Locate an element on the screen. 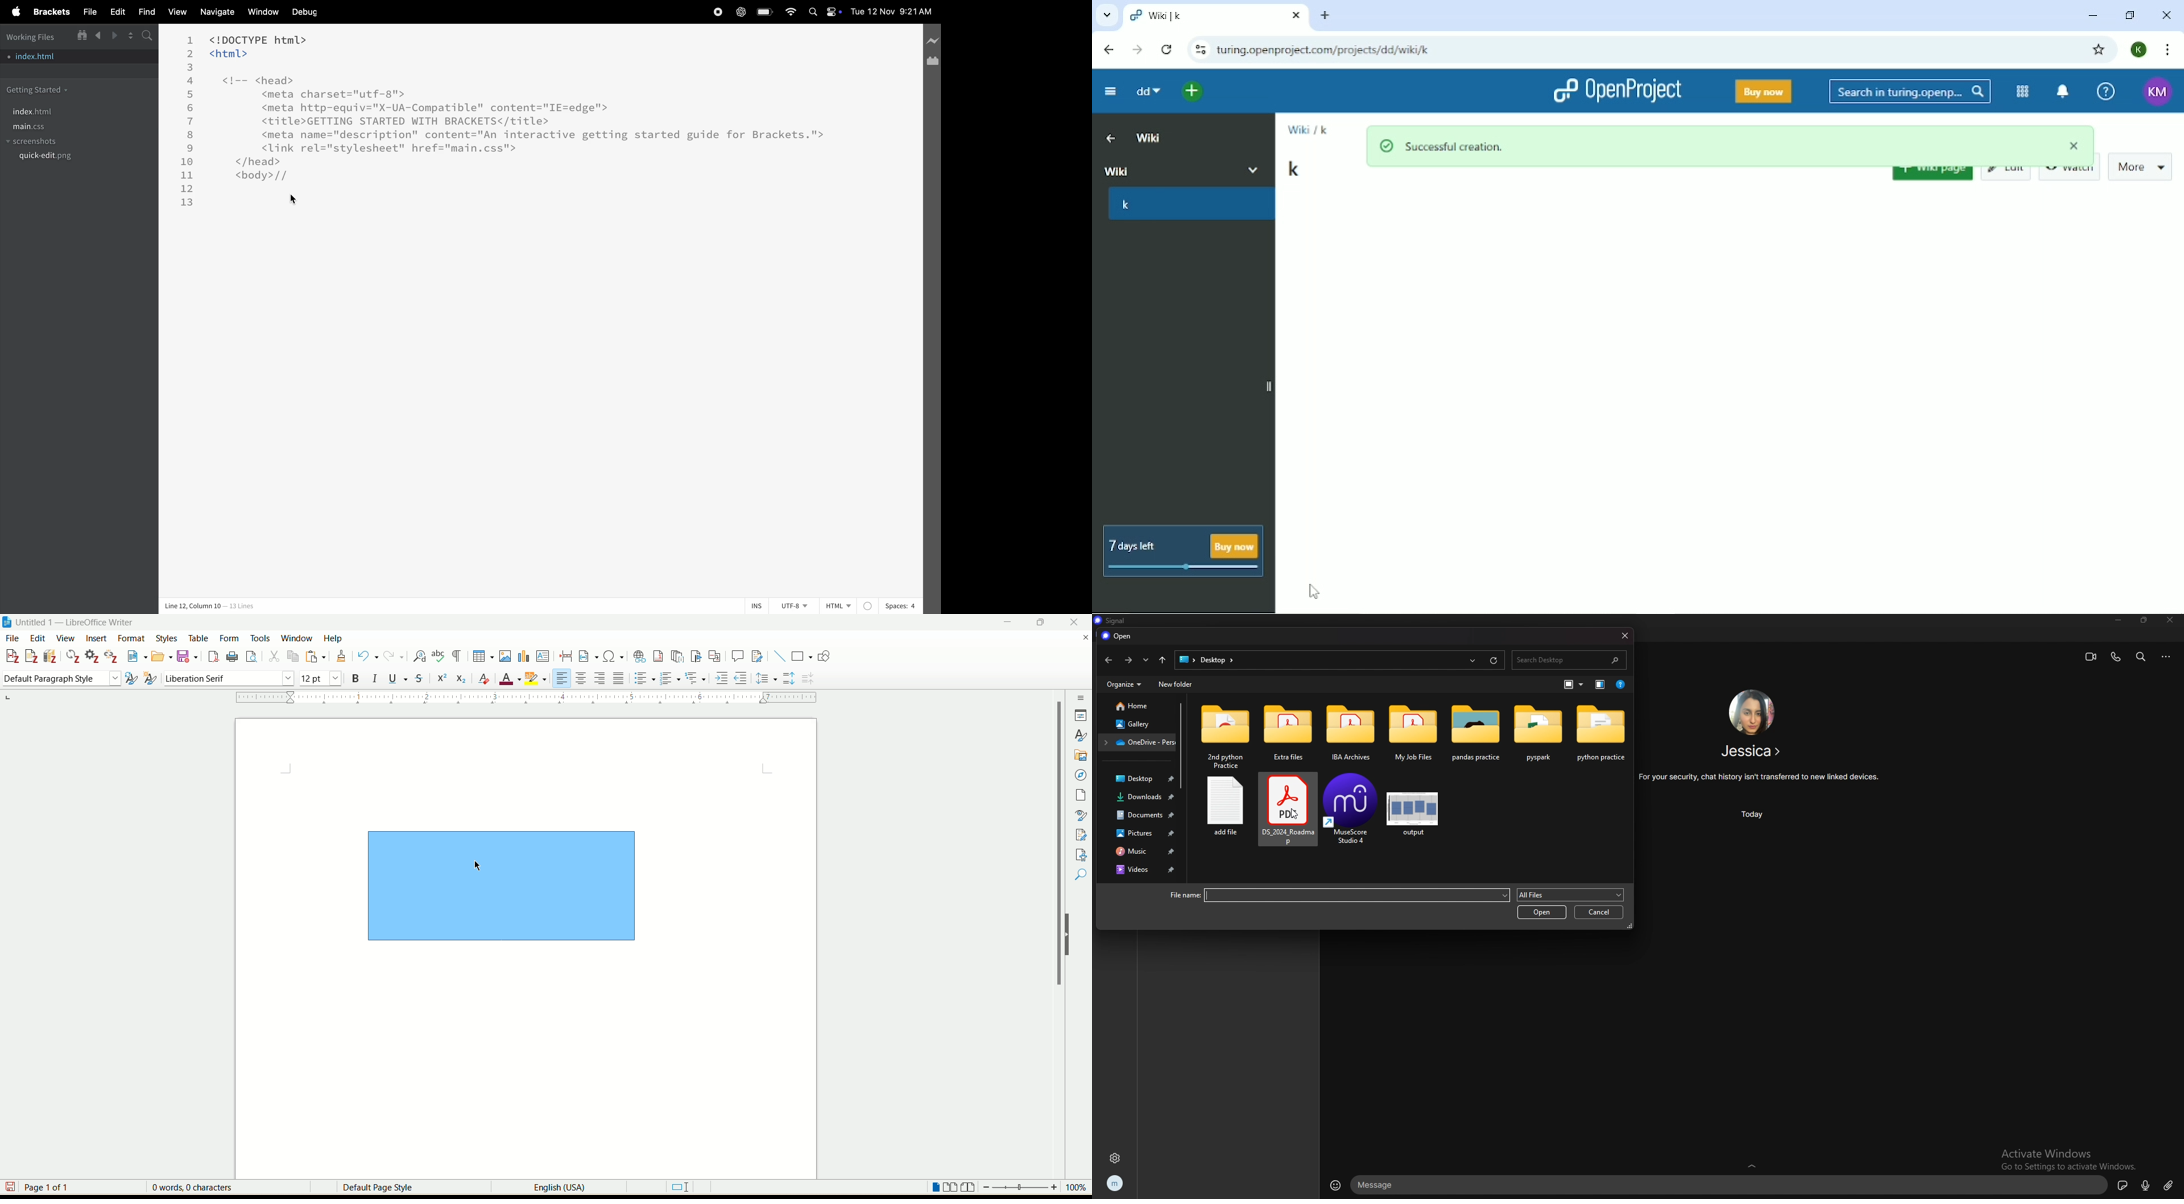  text input is located at coordinates (1730, 1186).